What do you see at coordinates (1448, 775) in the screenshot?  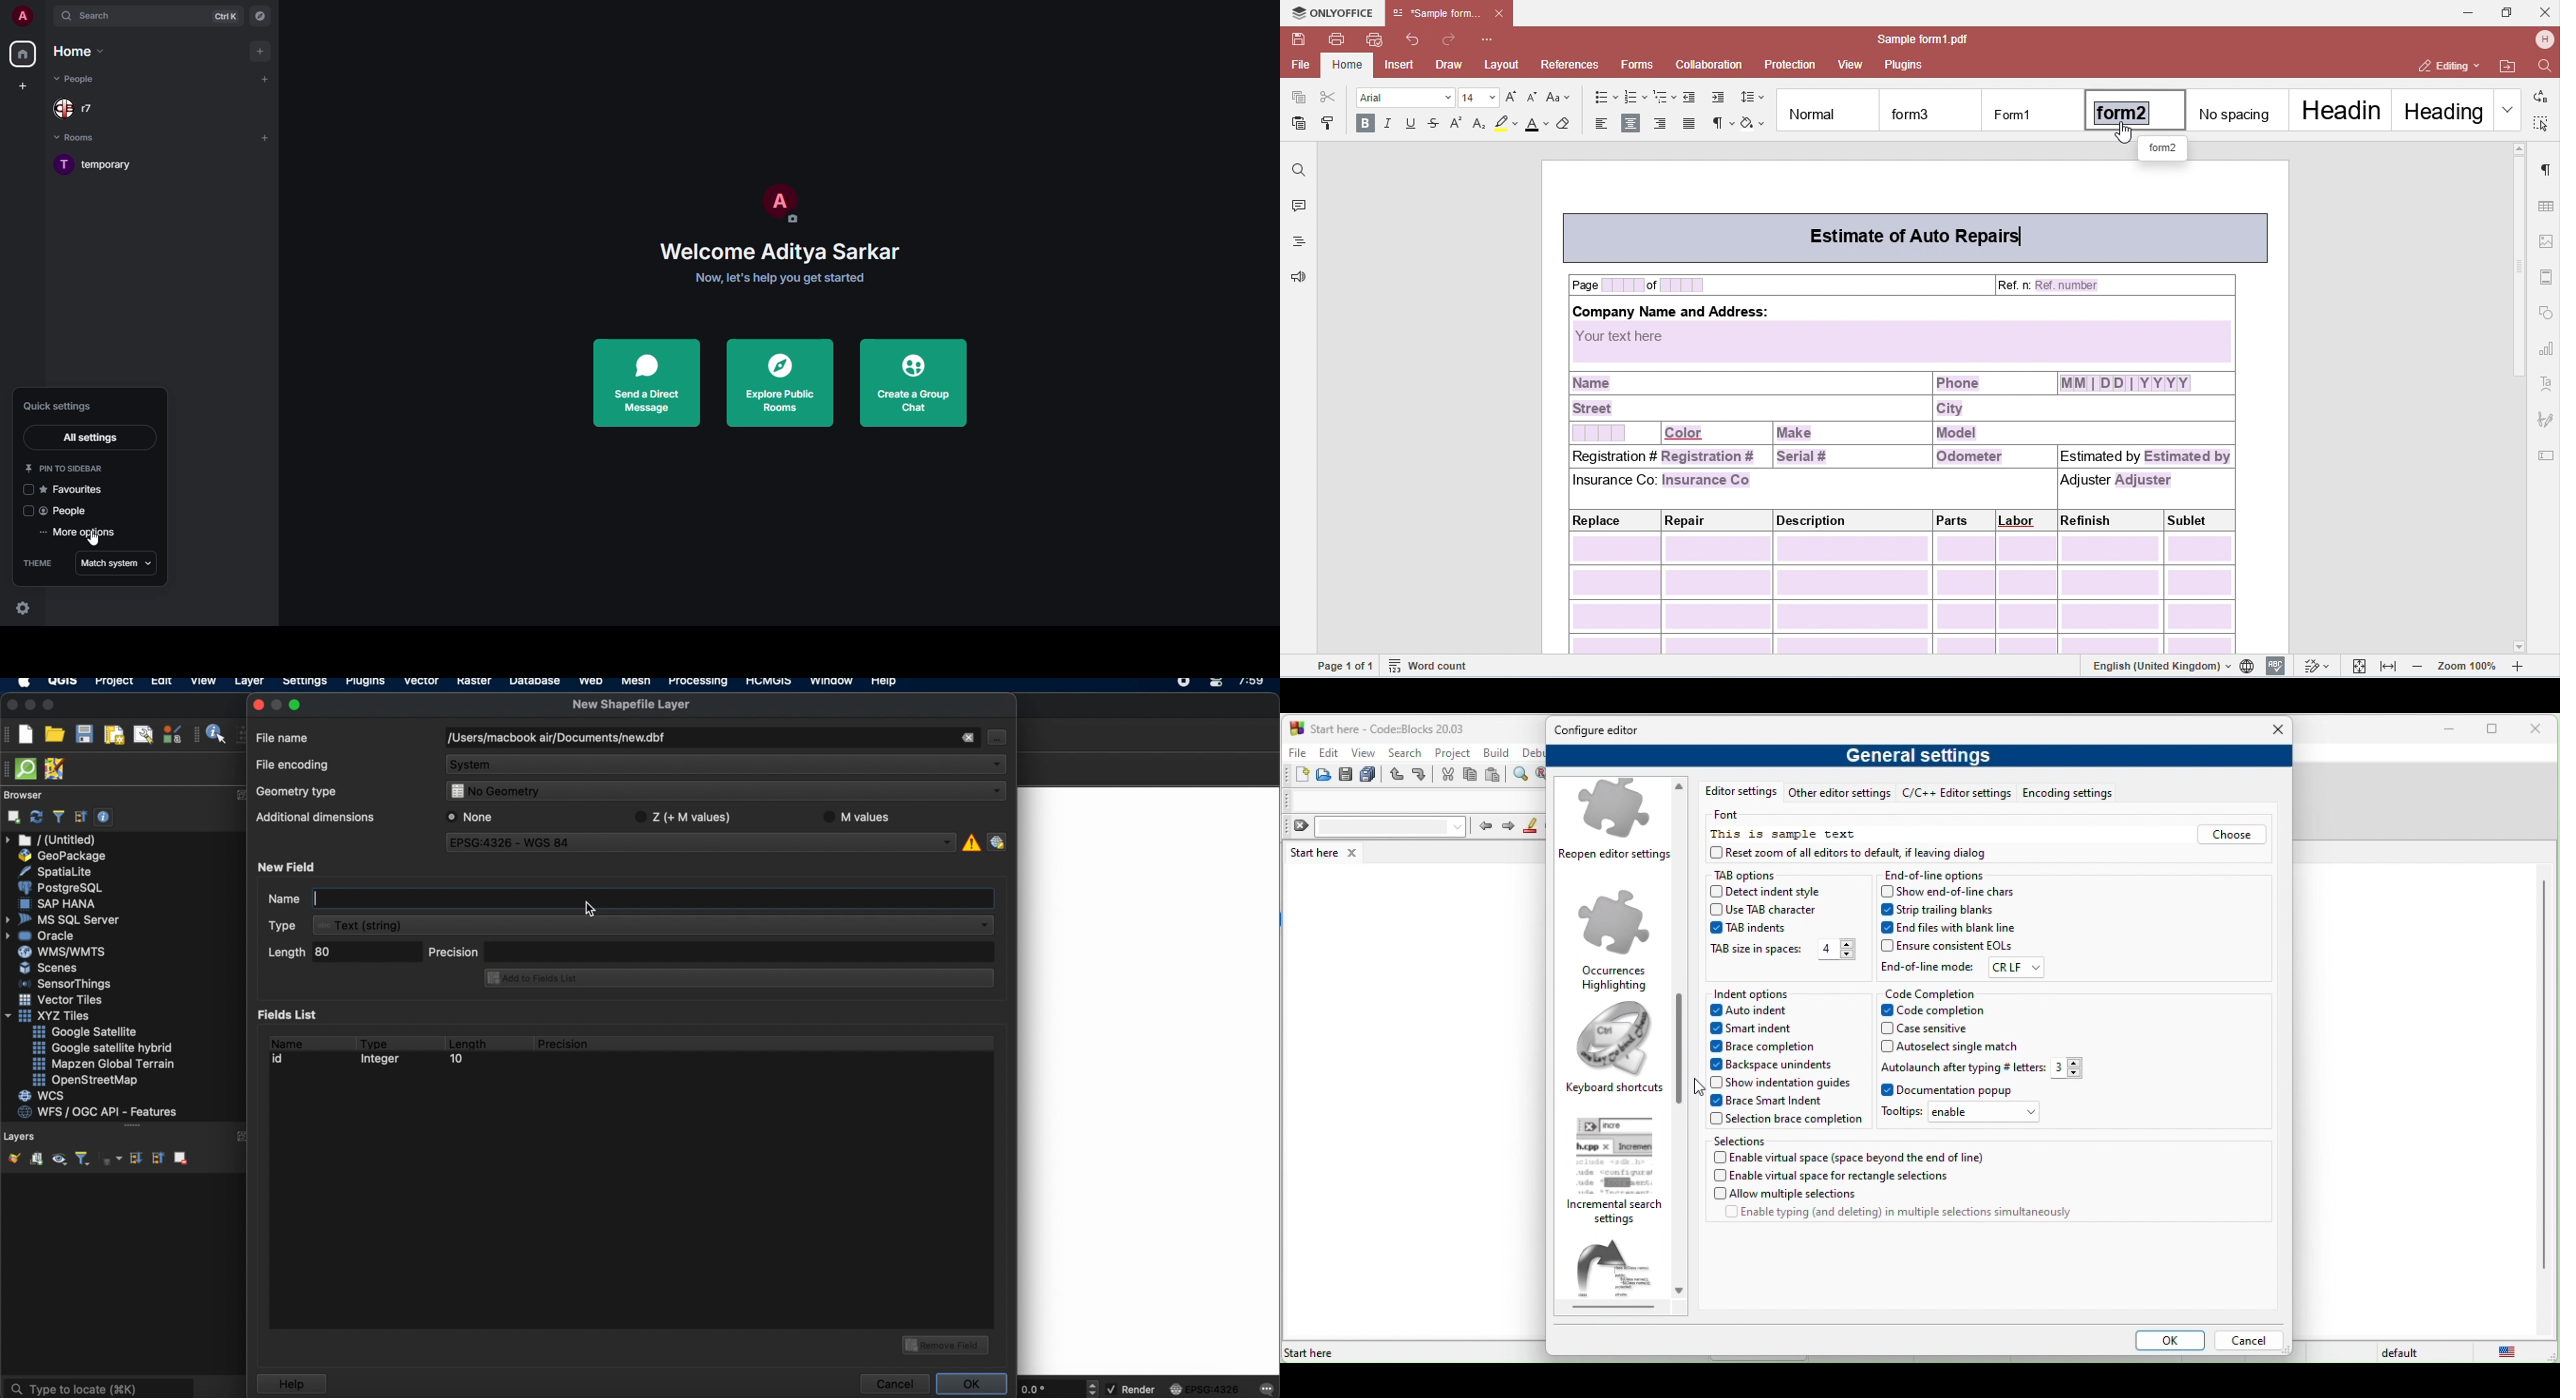 I see `cut` at bounding box center [1448, 775].